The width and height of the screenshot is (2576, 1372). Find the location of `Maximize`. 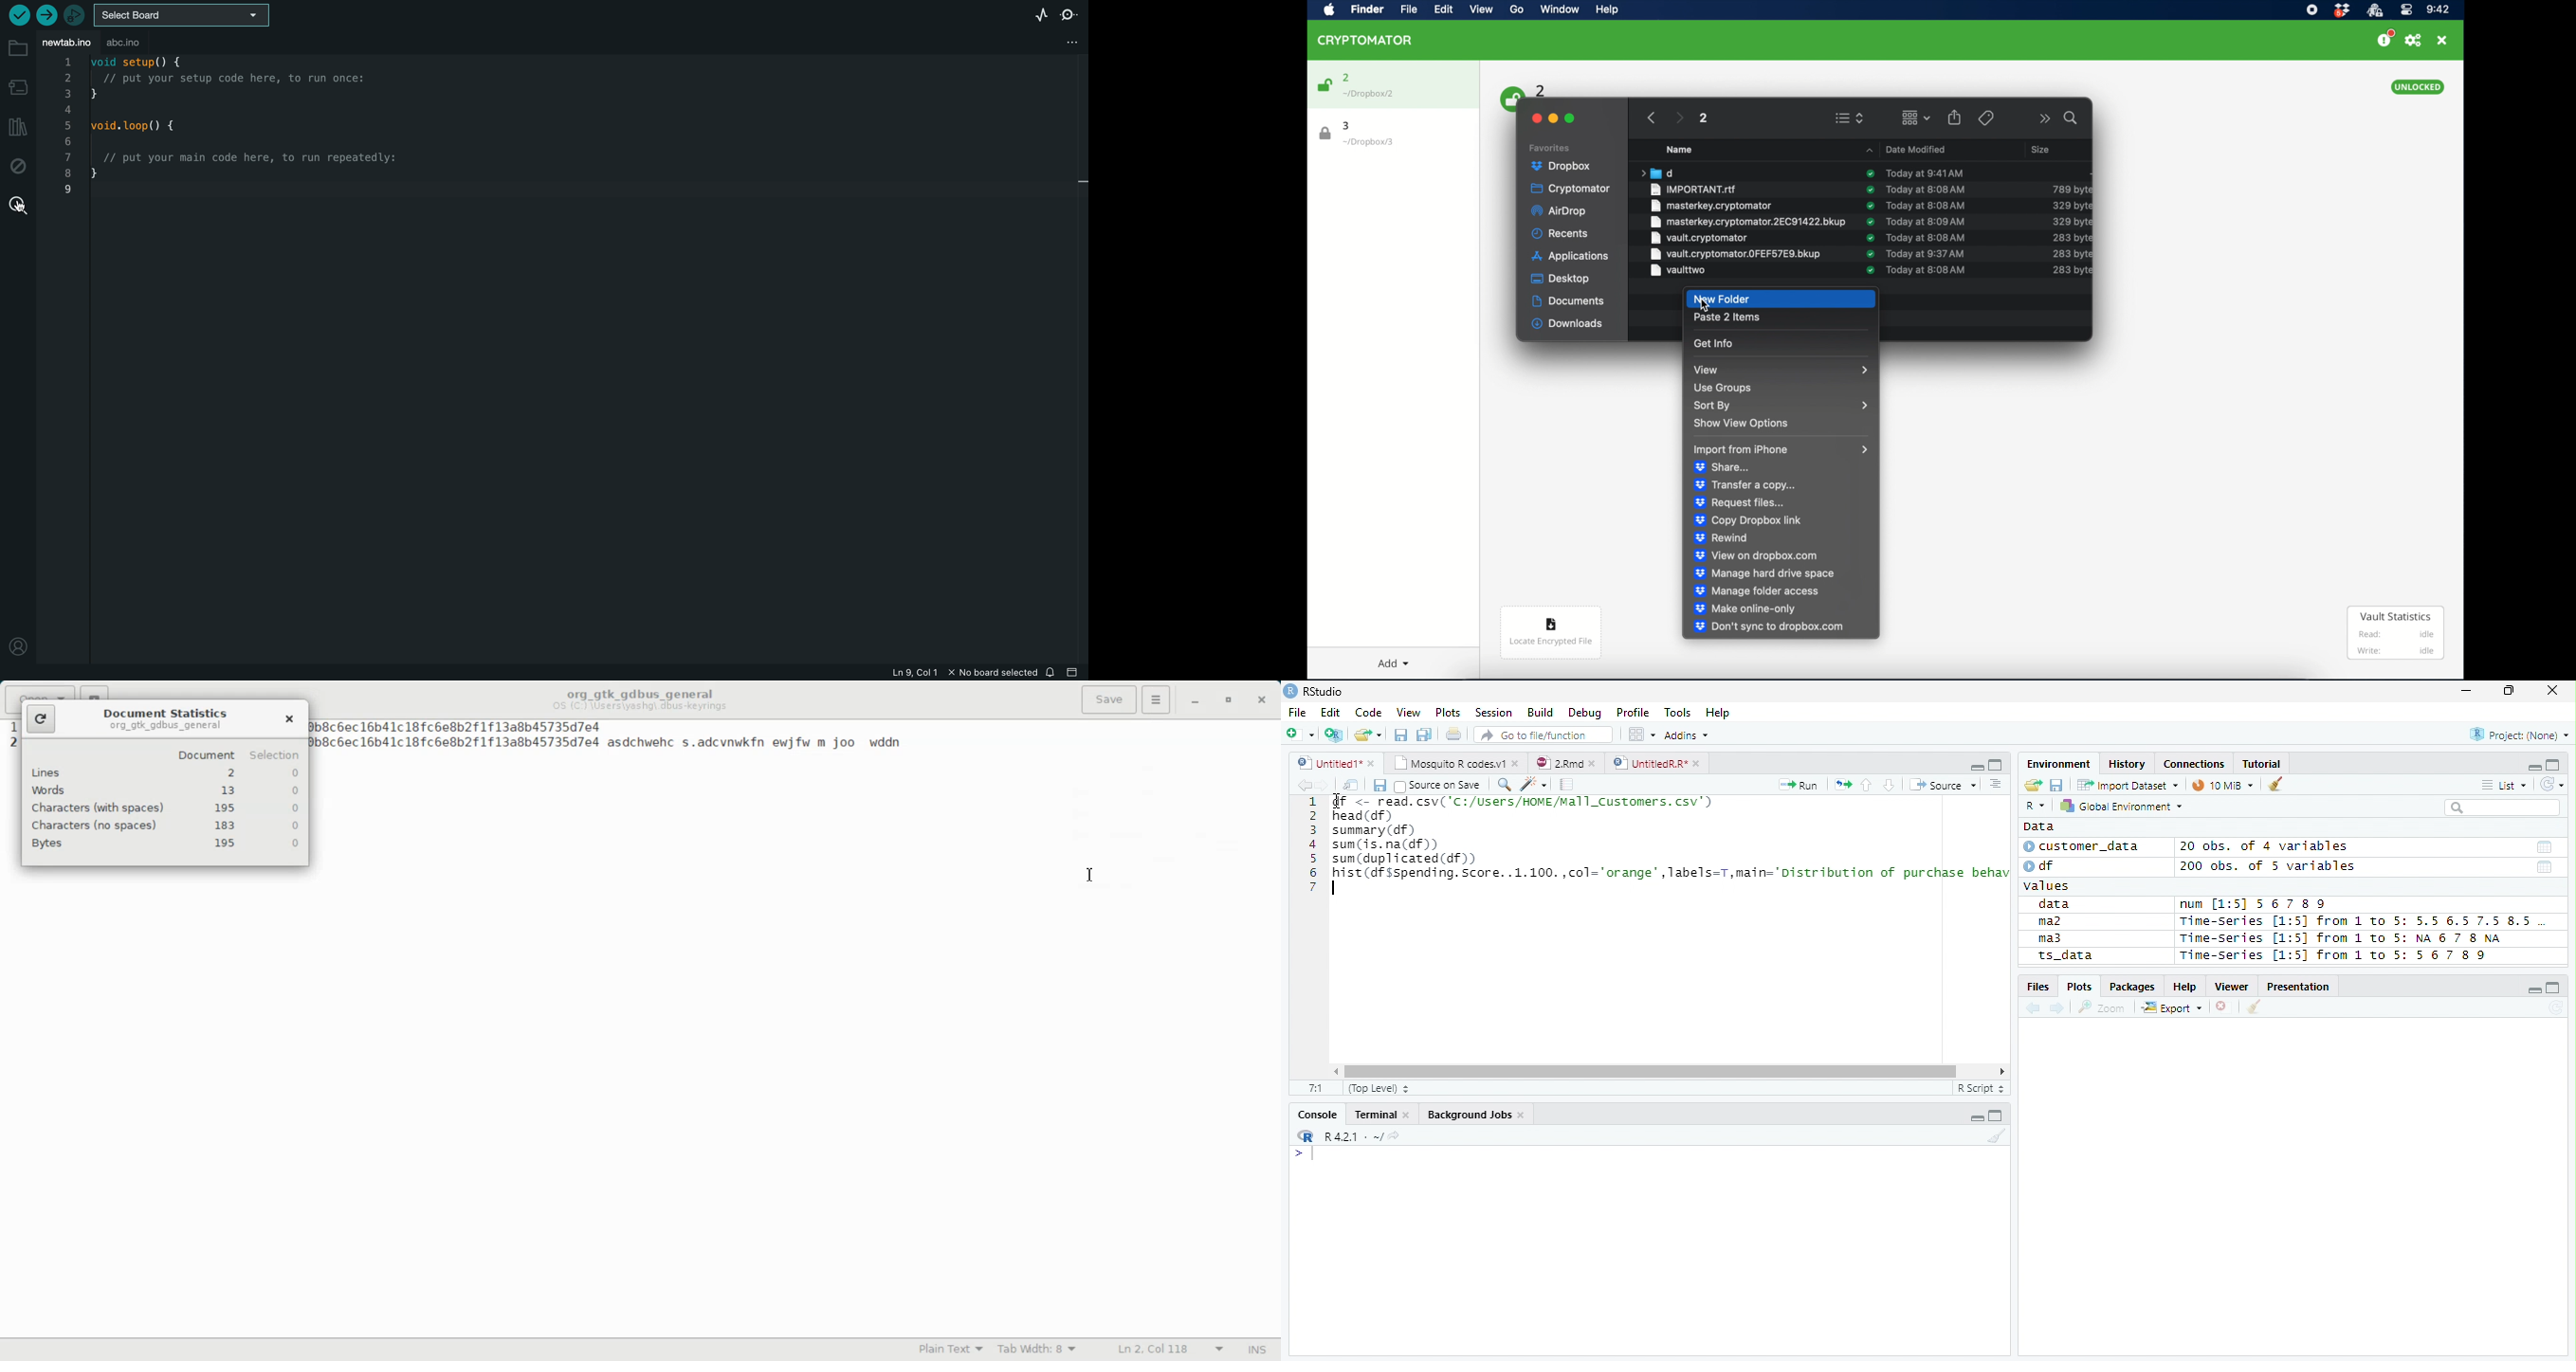

Maximize is located at coordinates (2555, 988).